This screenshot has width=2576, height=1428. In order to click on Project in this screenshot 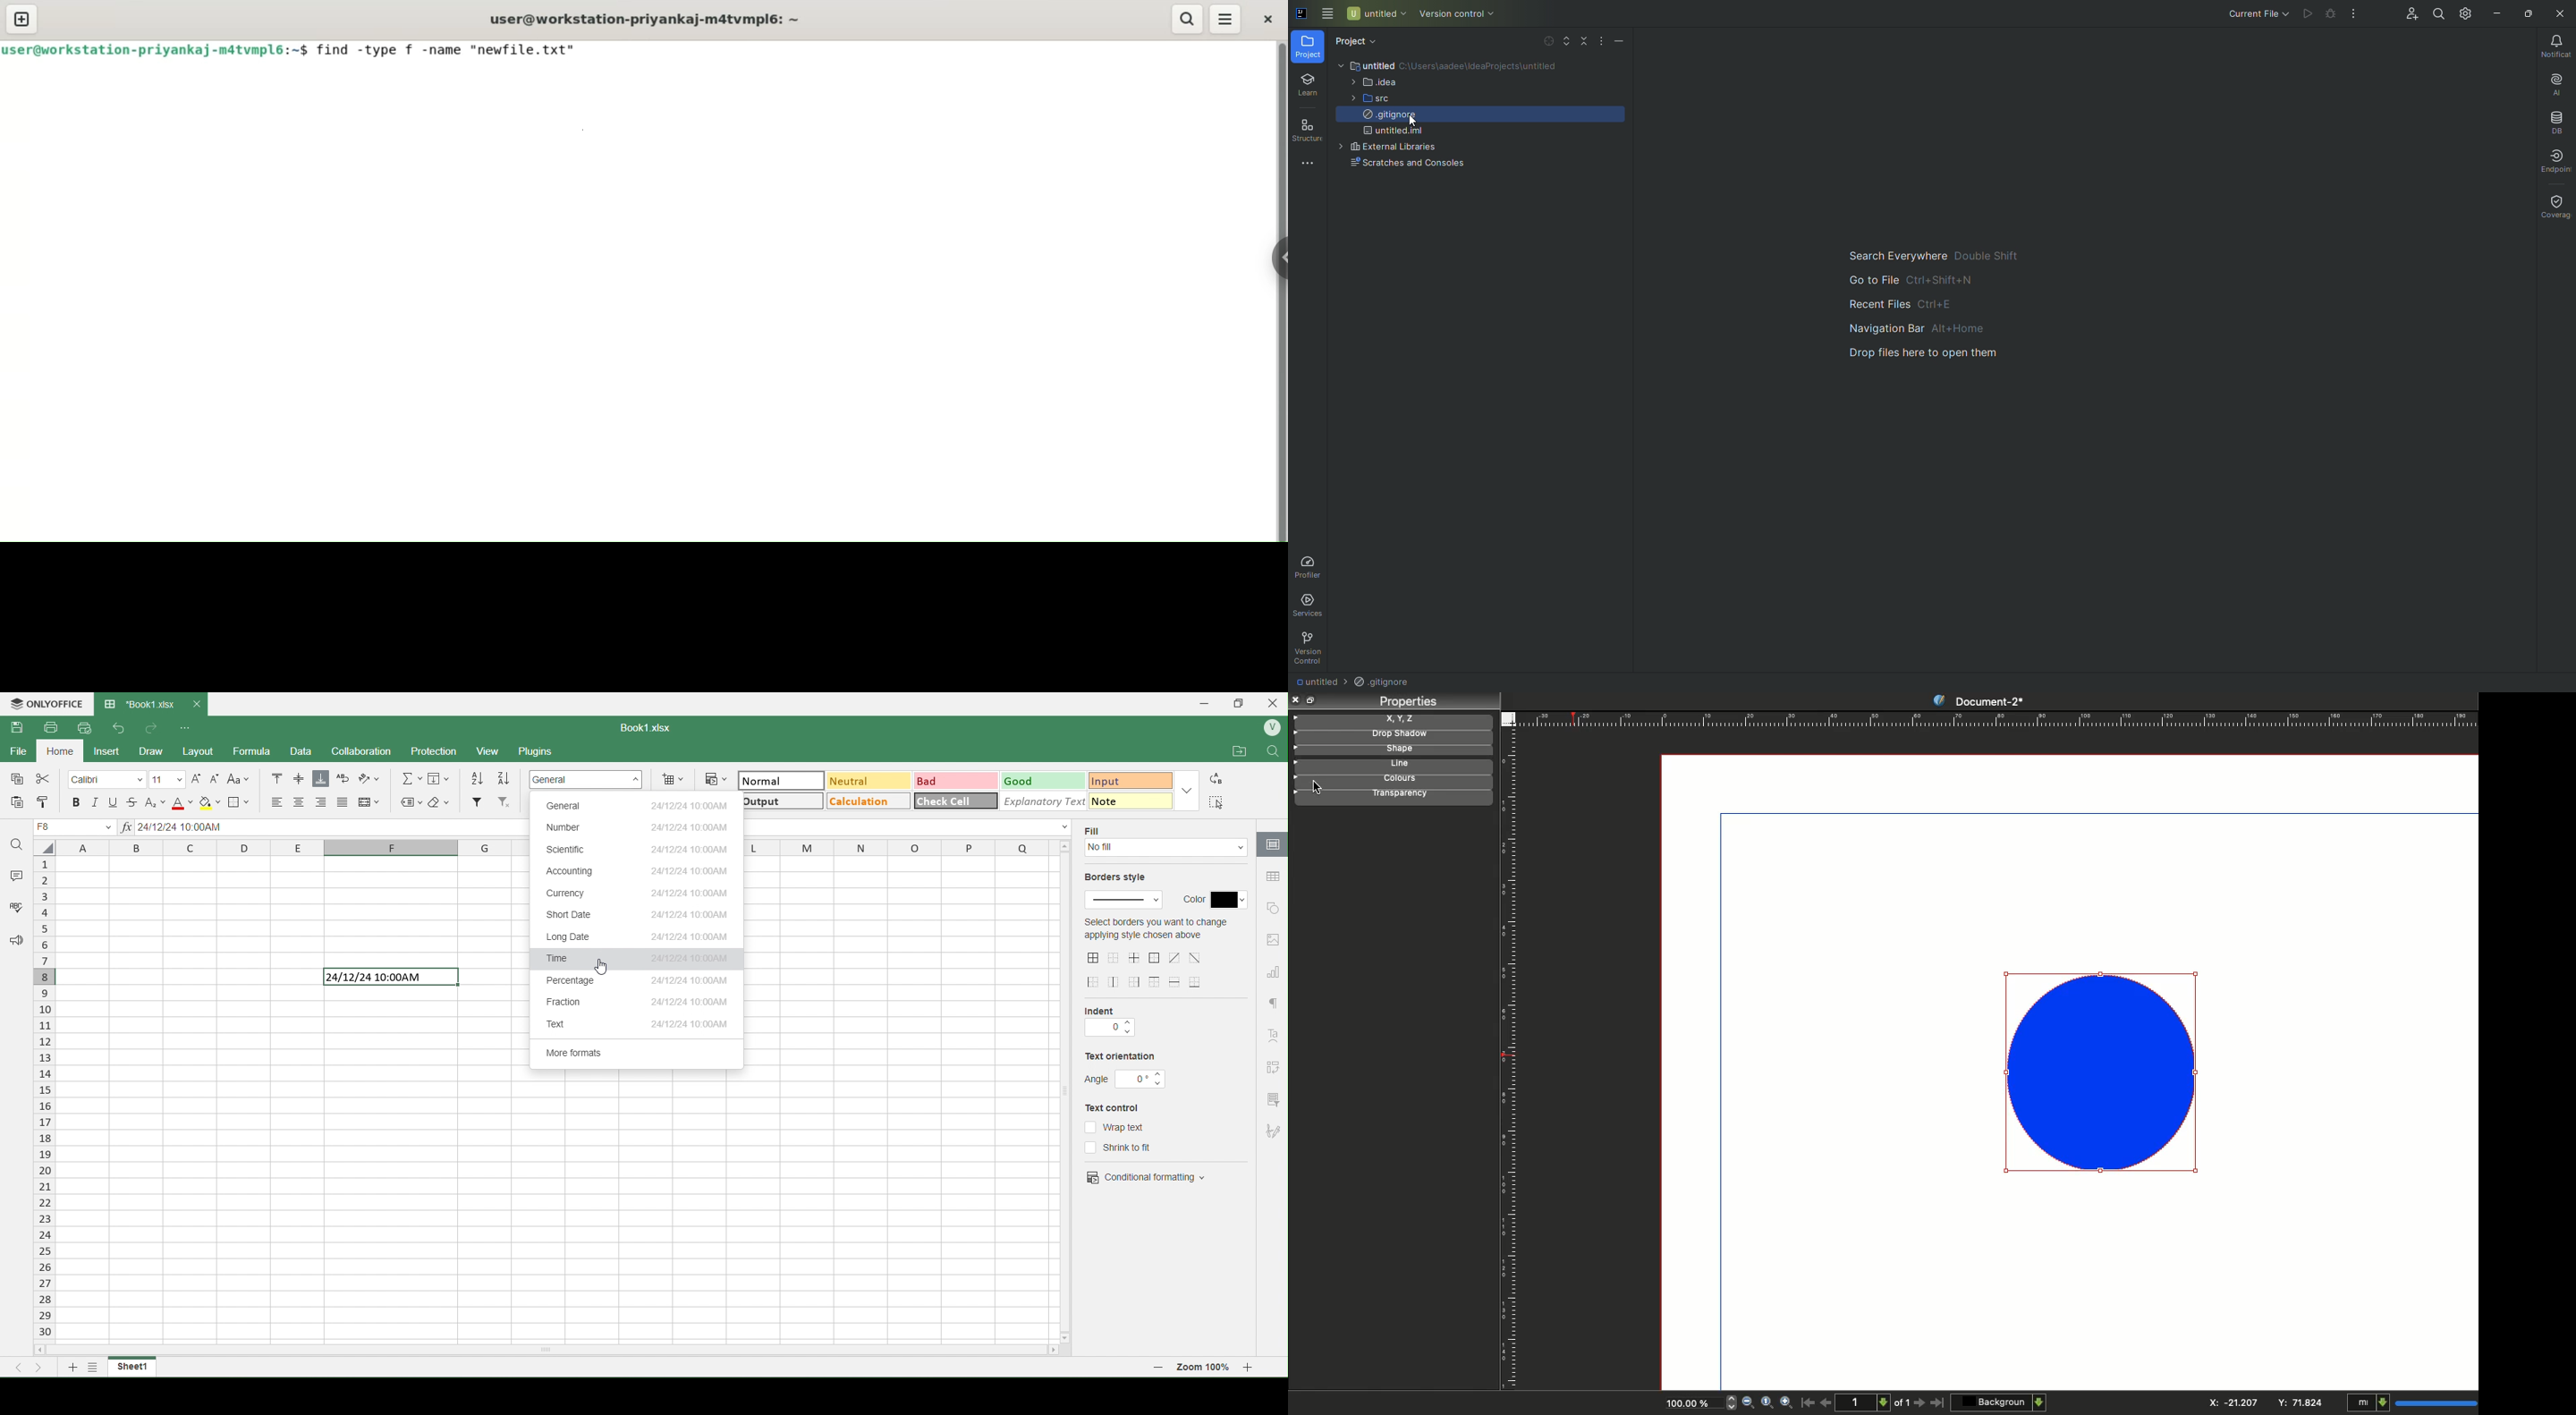, I will do `click(1308, 48)`.